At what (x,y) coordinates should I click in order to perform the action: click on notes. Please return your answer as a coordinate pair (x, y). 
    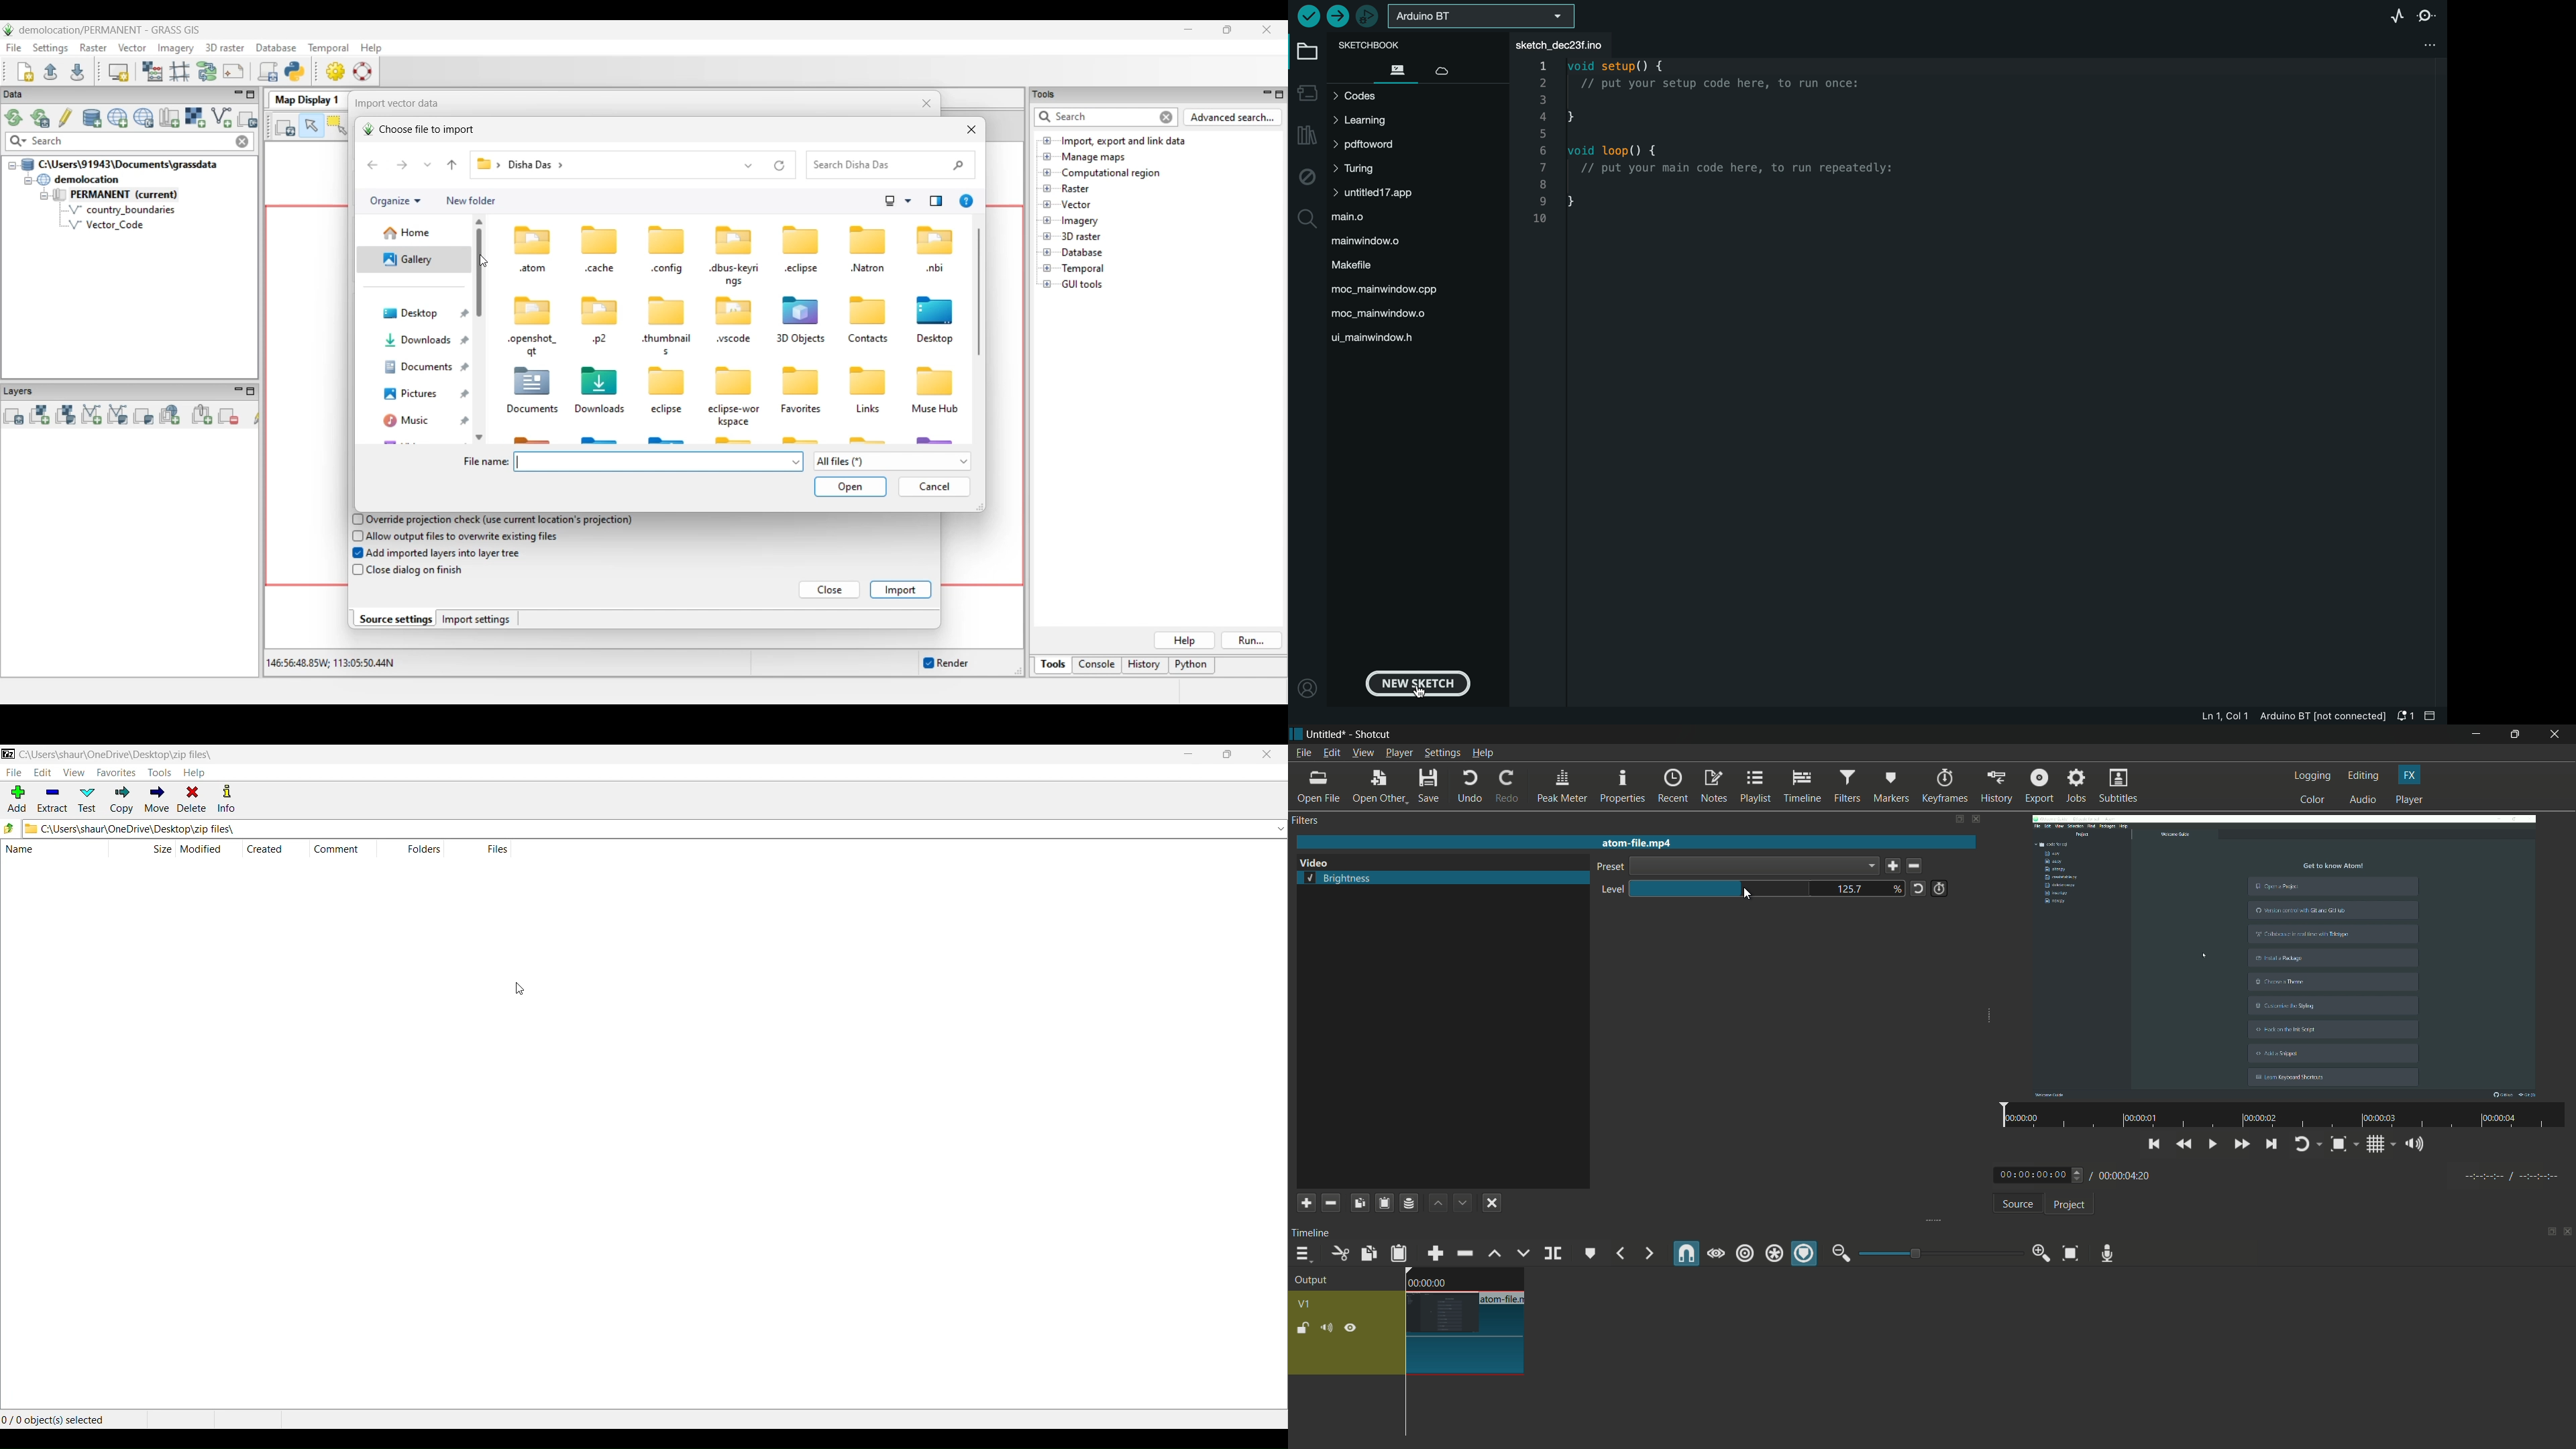
    Looking at the image, I should click on (1715, 787).